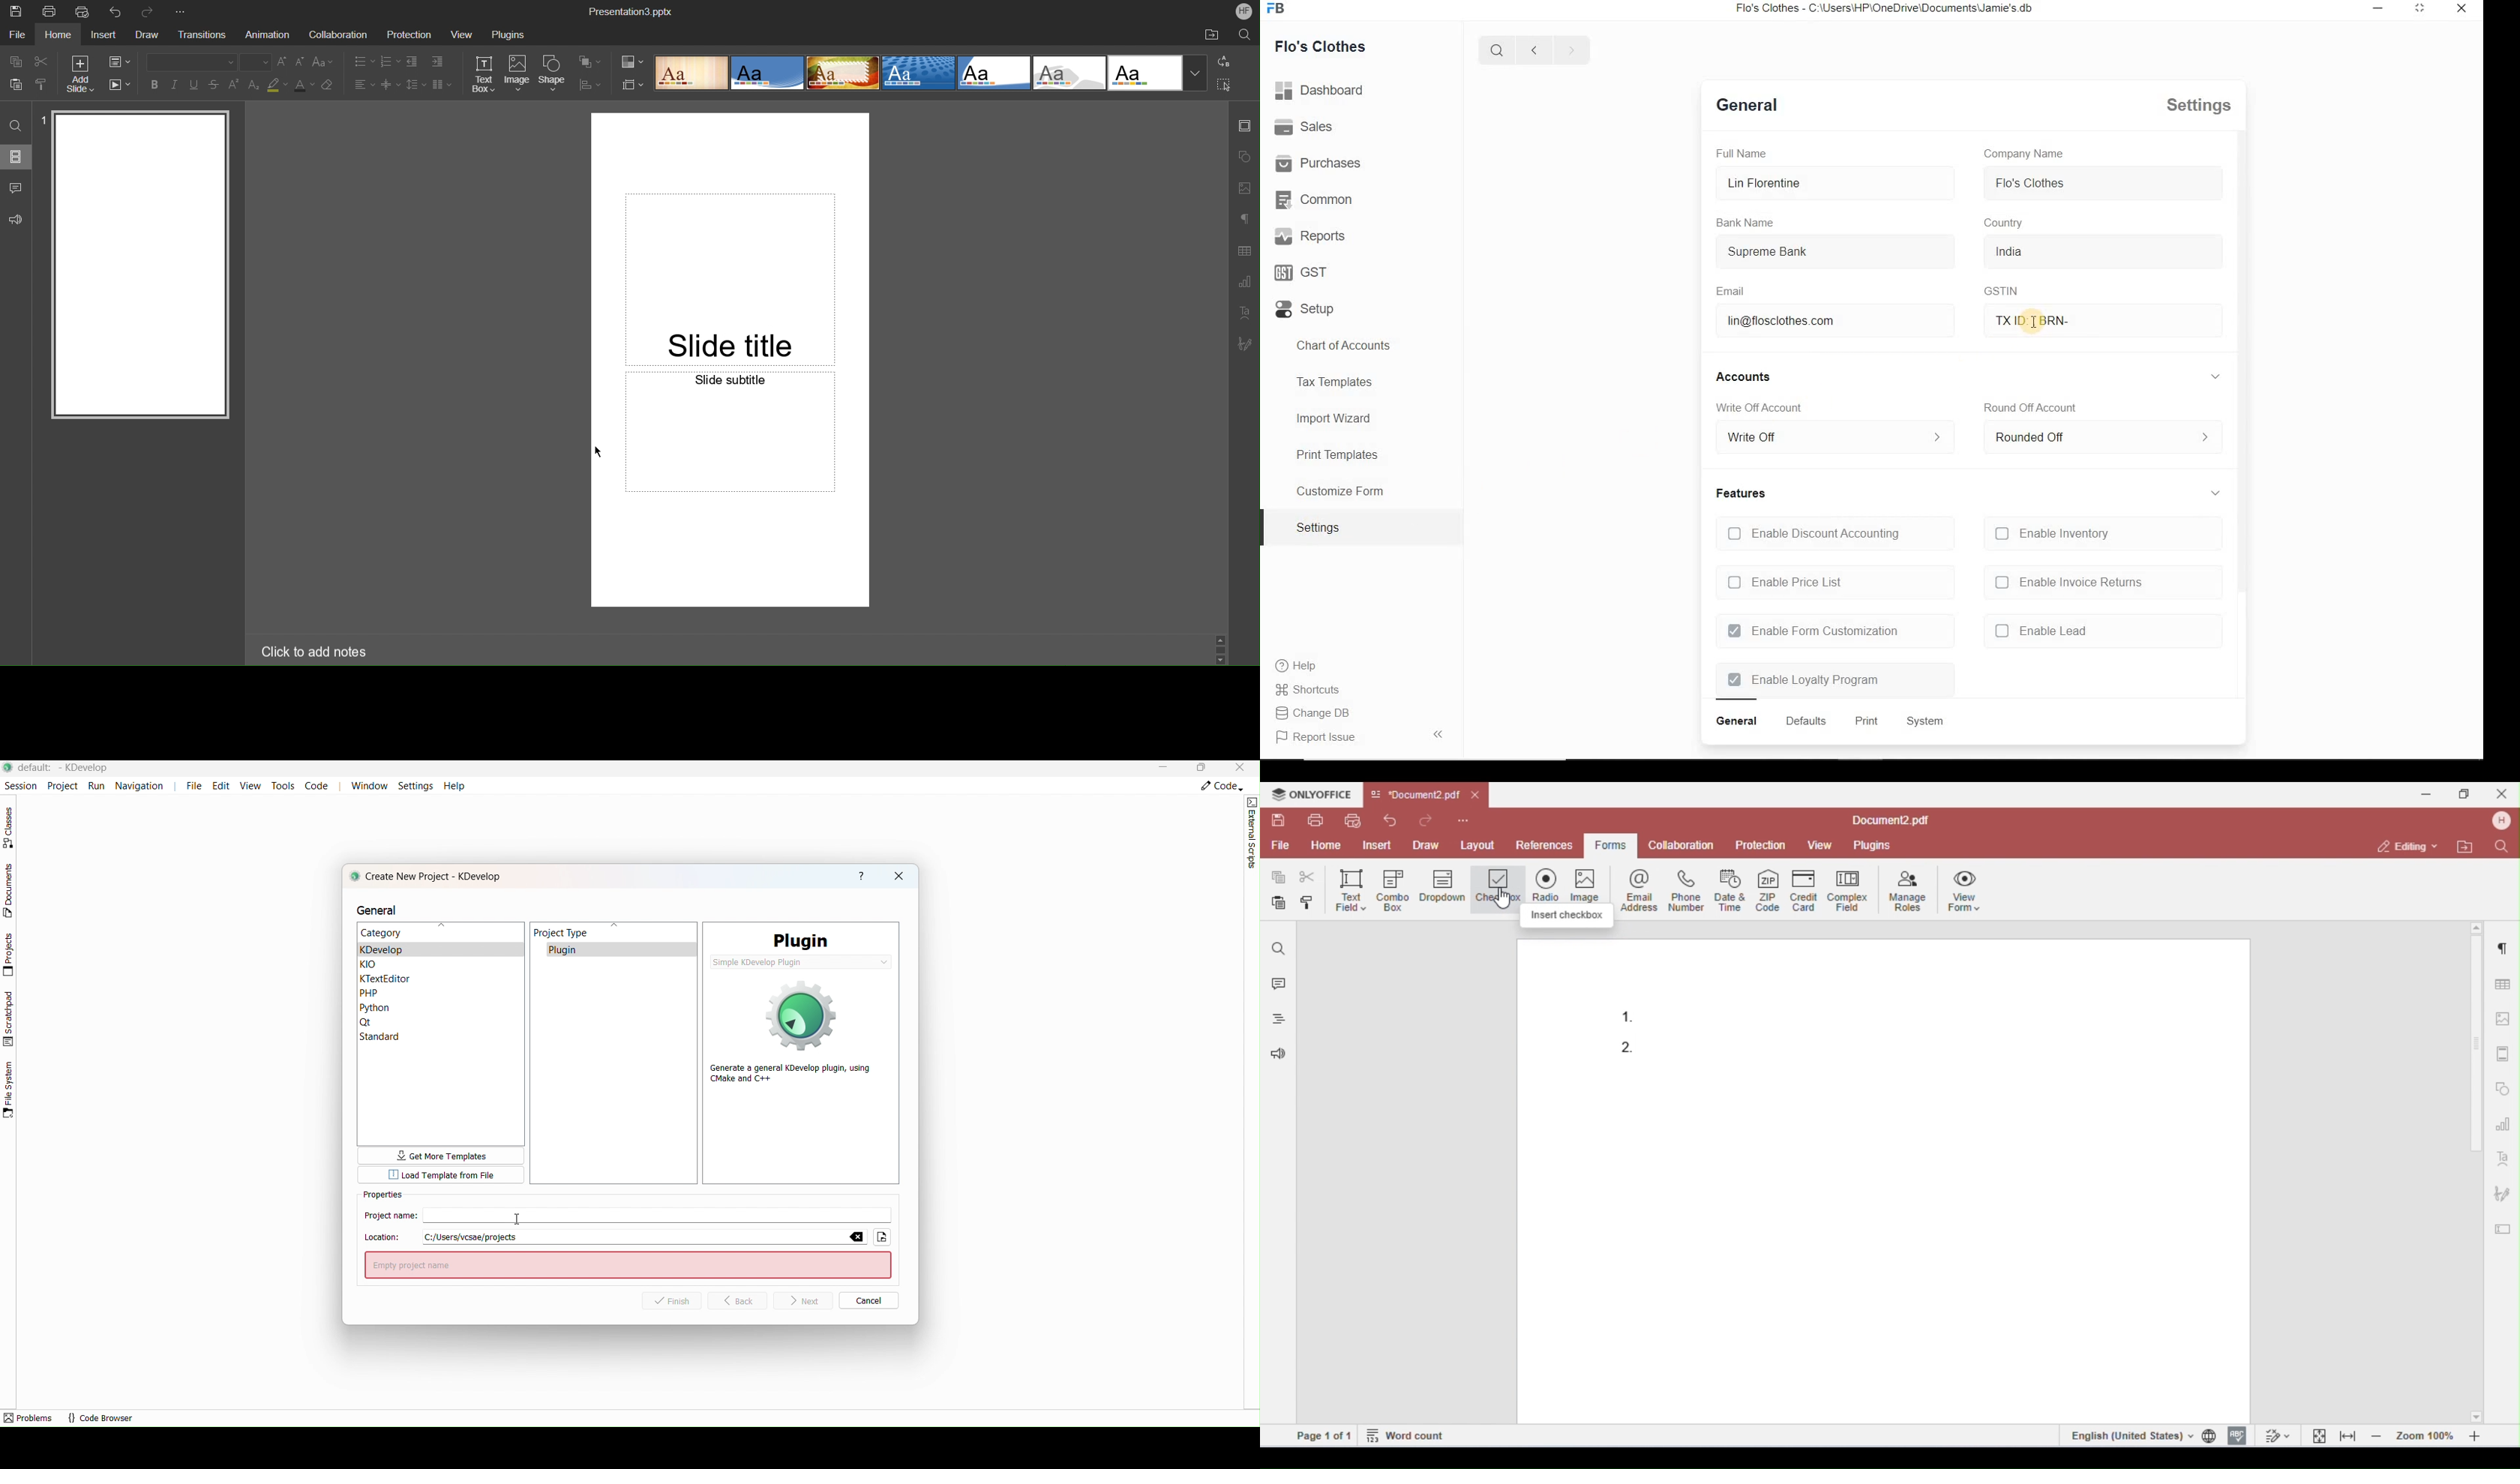 The height and width of the screenshot is (1484, 2520). I want to click on txid brn, so click(2035, 320).